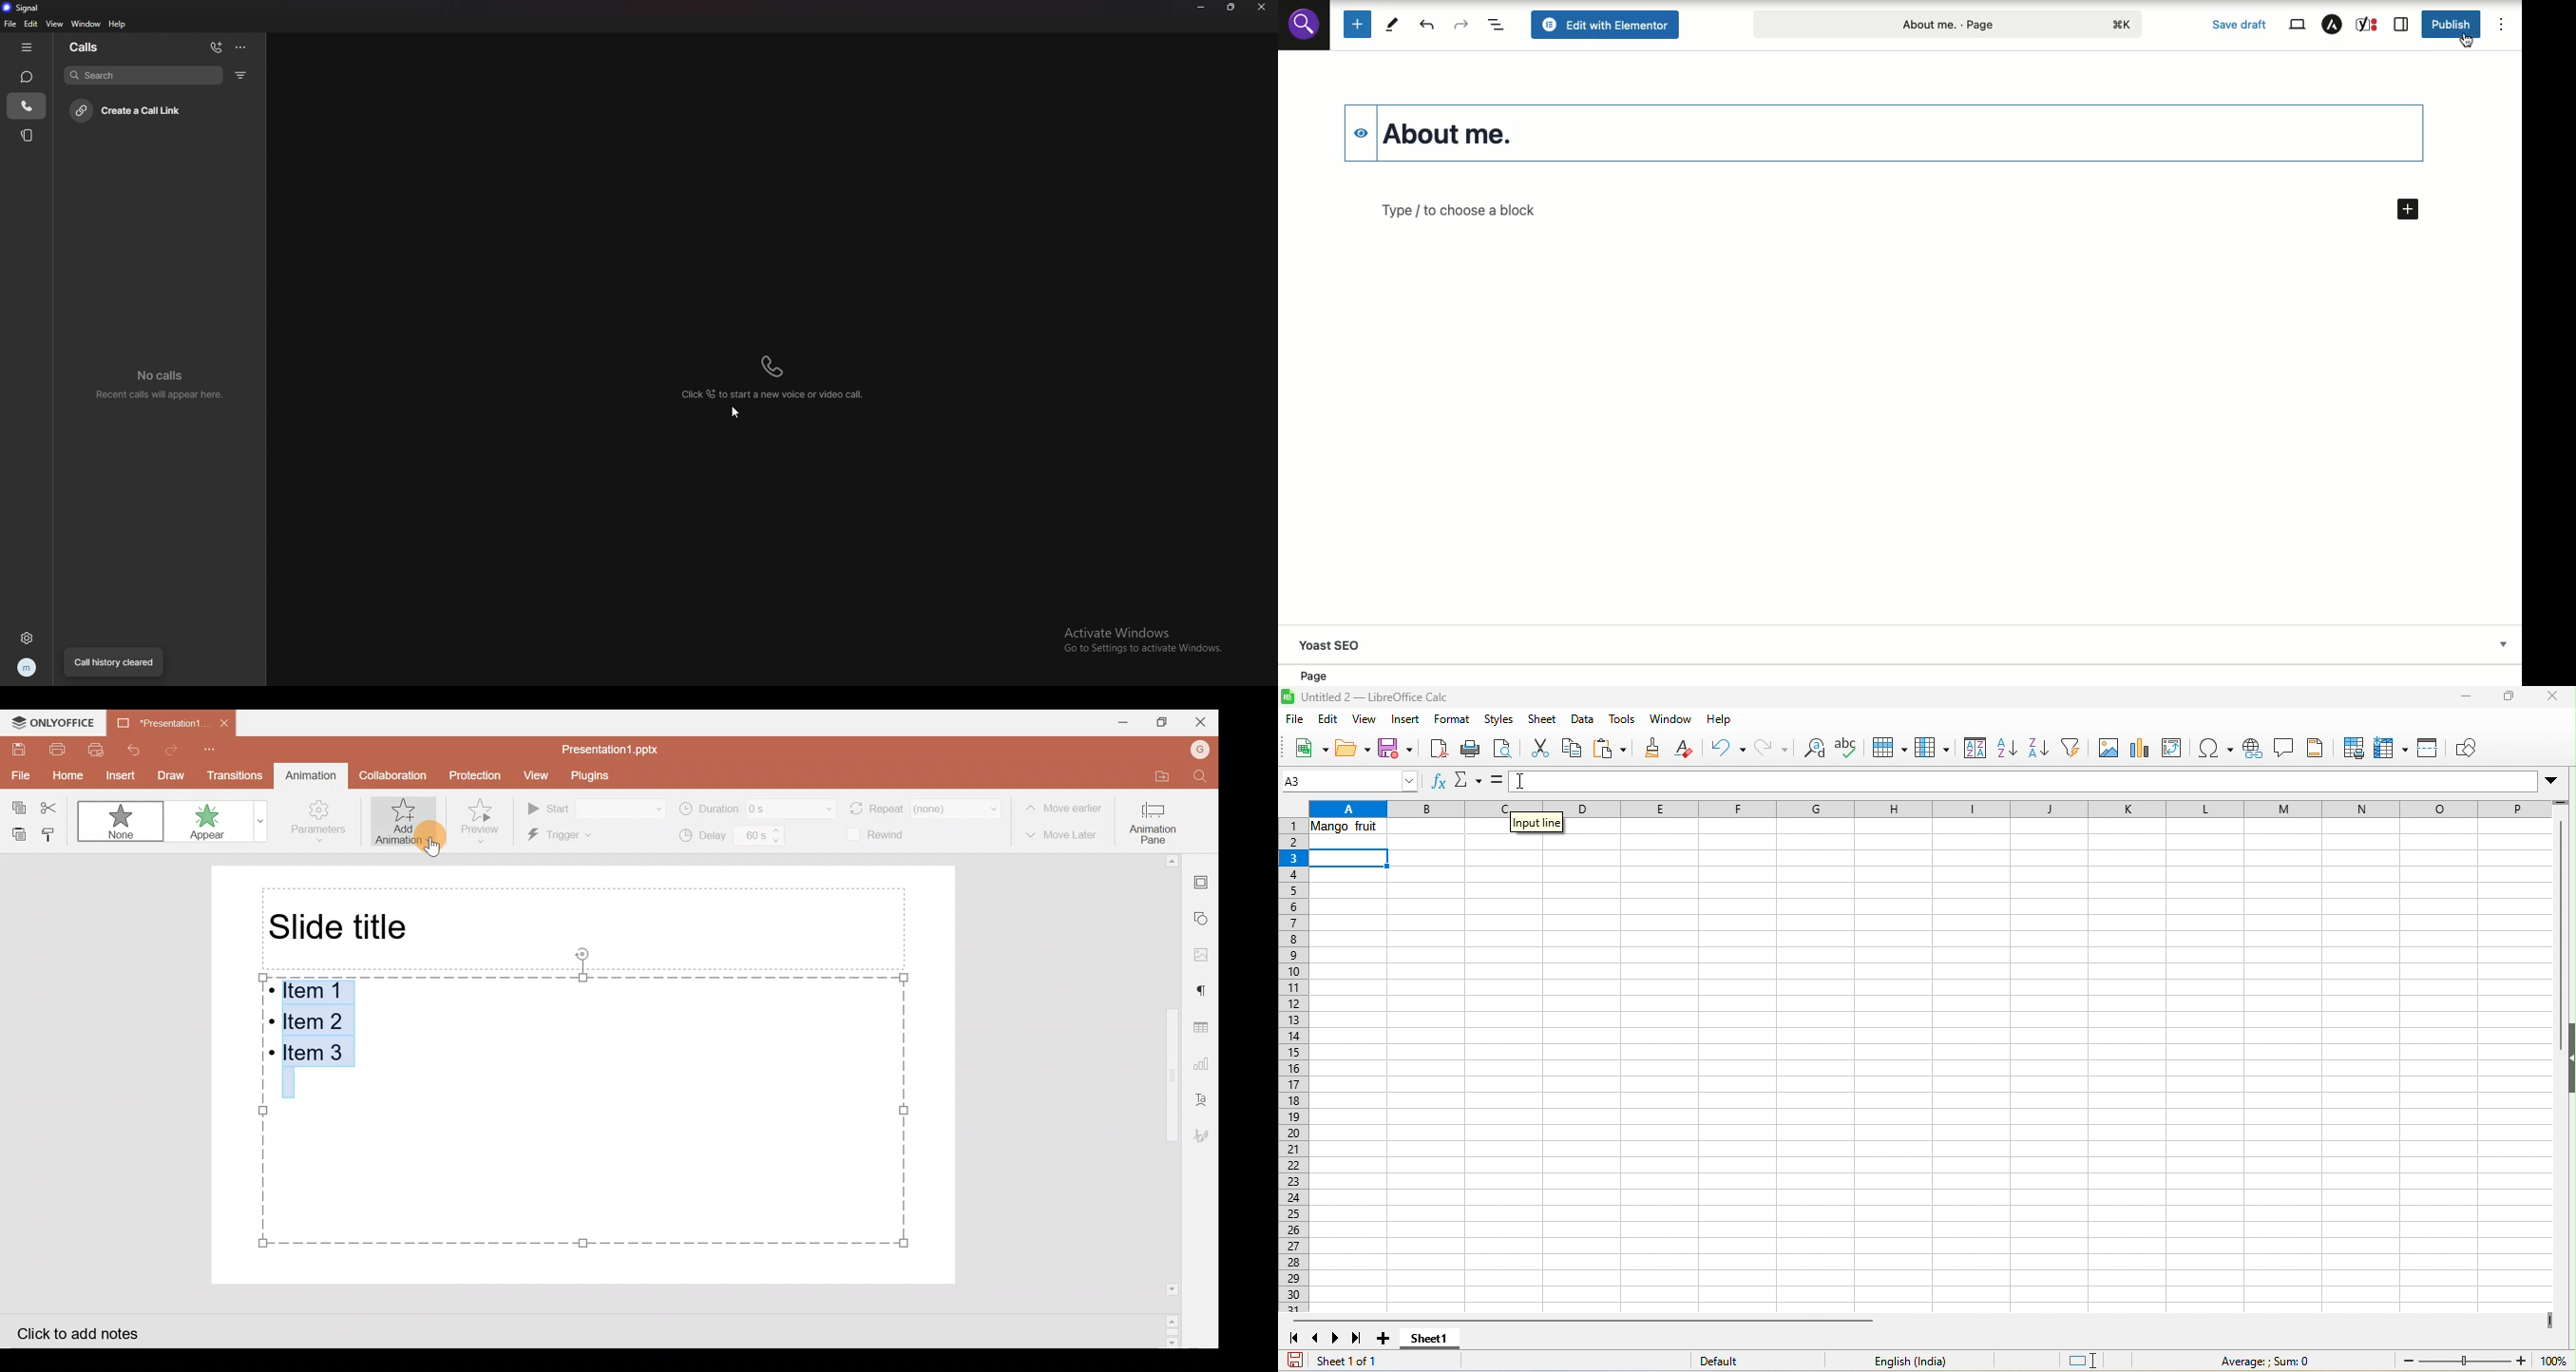 The image size is (2576, 1372). I want to click on Duration, so click(757, 807).